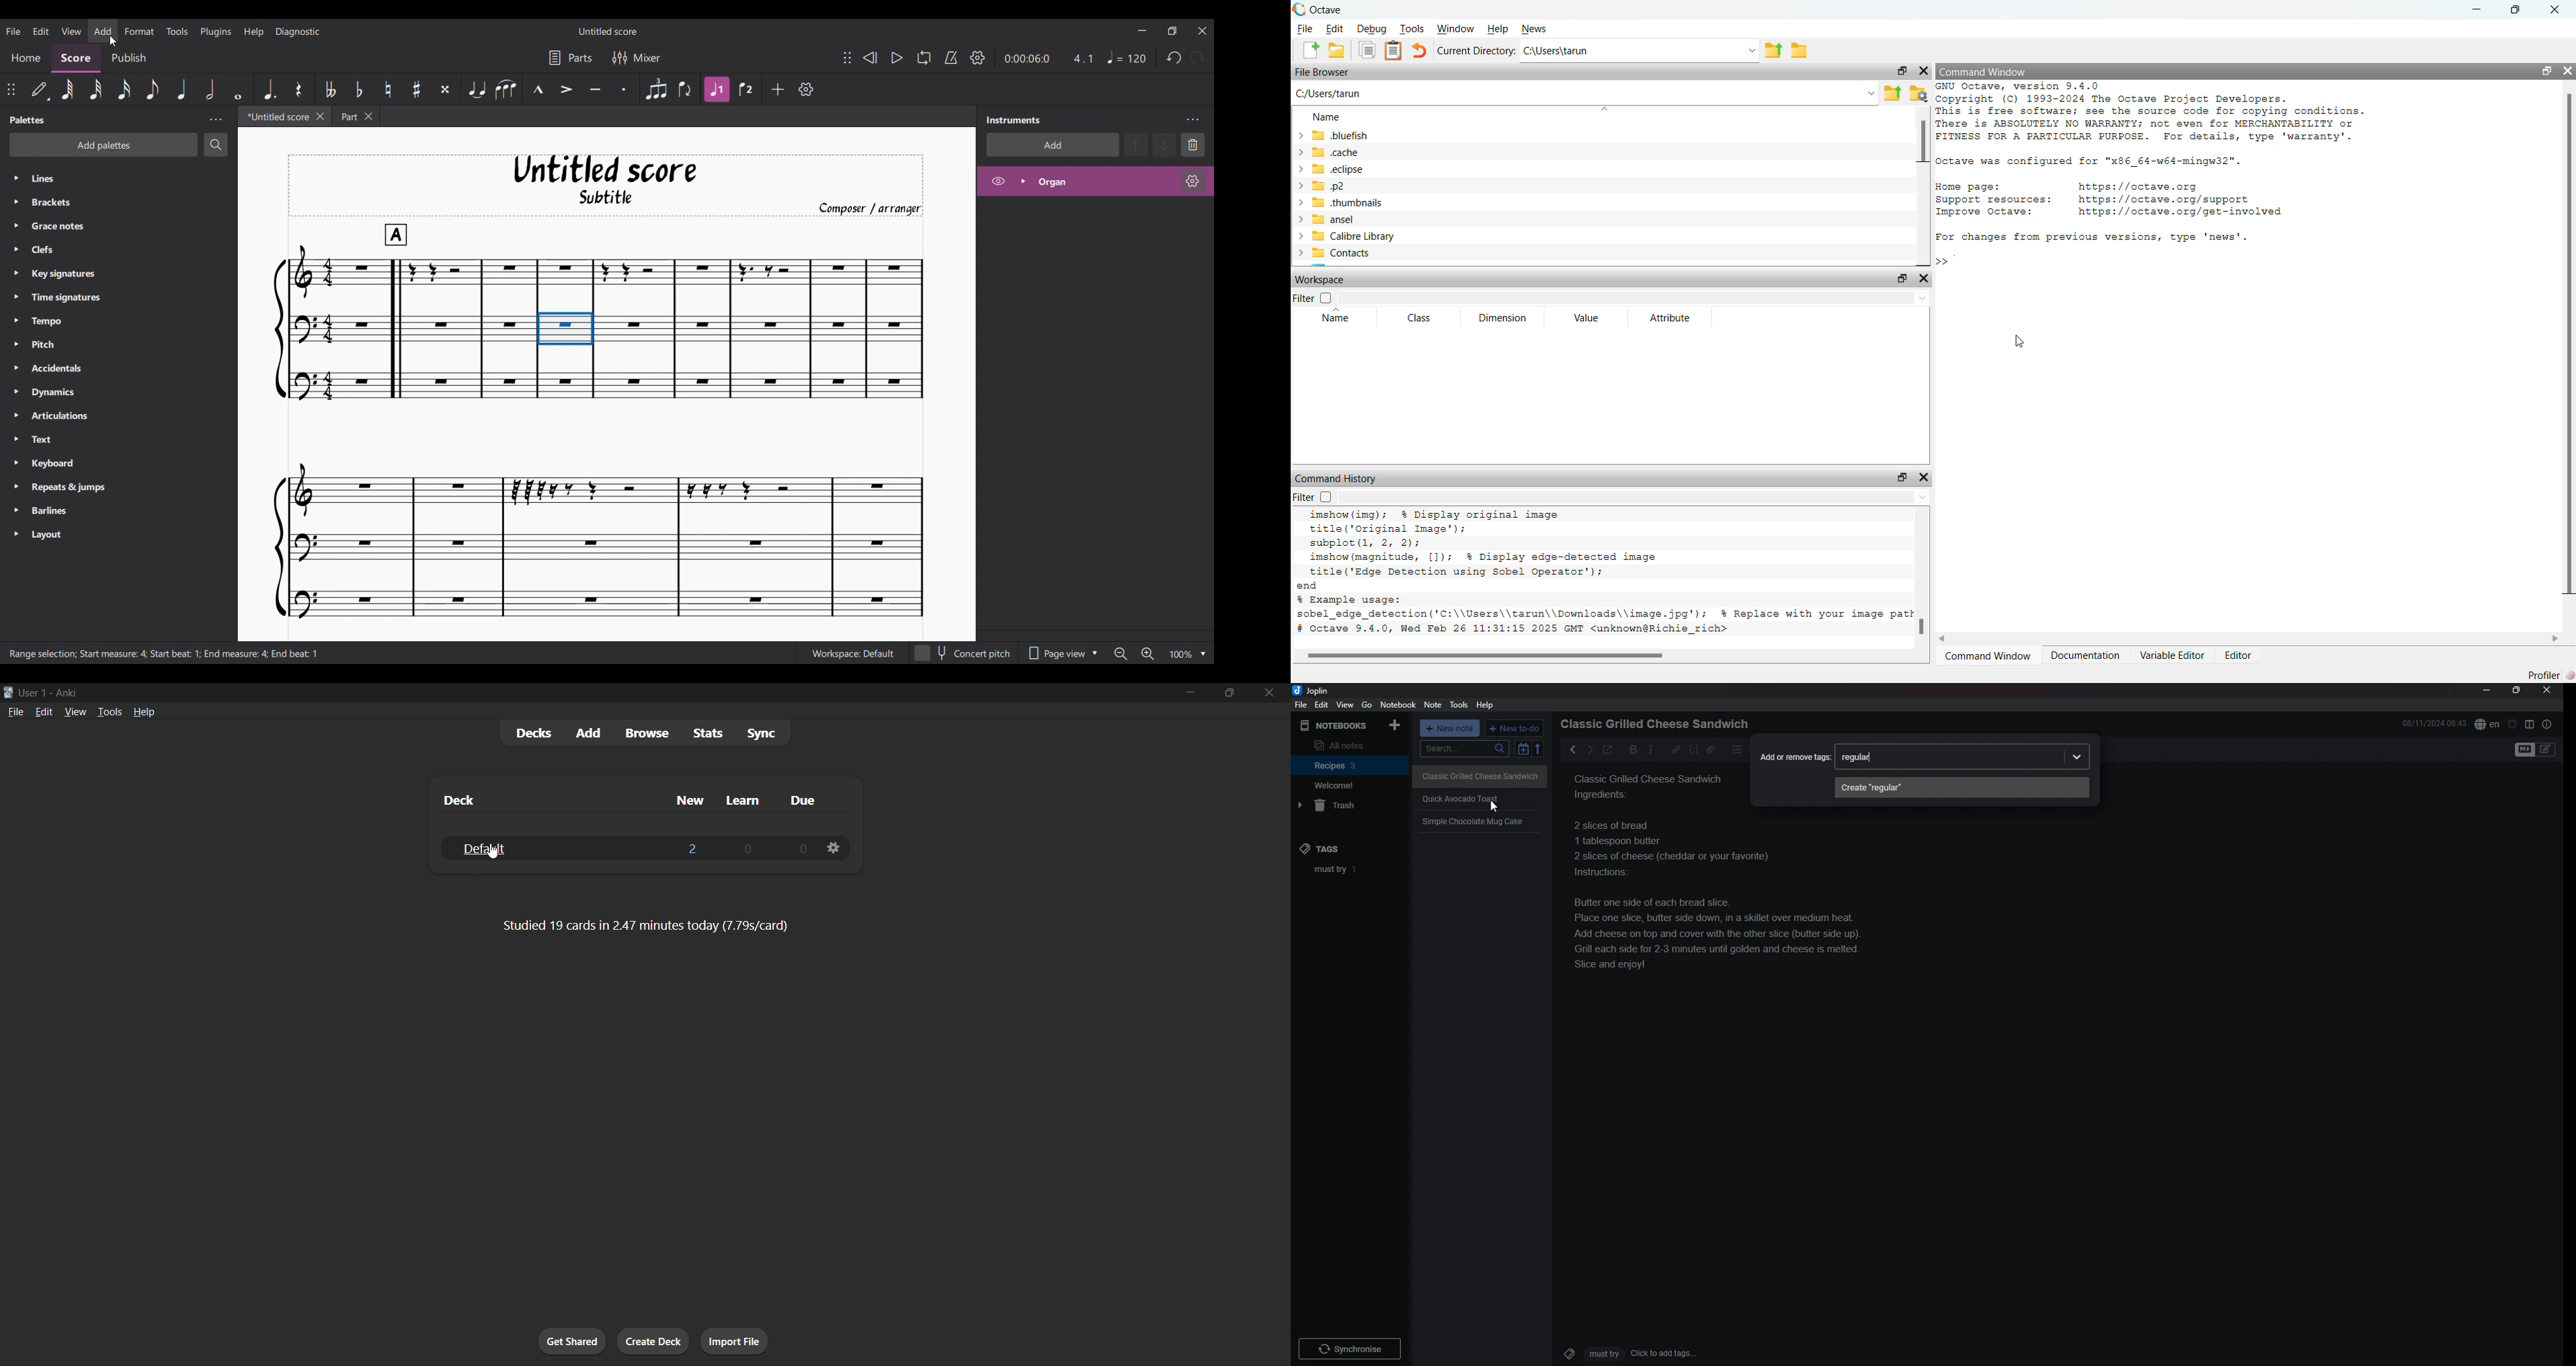 The height and width of the screenshot is (1372, 2576). What do you see at coordinates (636, 58) in the screenshot?
I see `Mixer settings` at bounding box center [636, 58].